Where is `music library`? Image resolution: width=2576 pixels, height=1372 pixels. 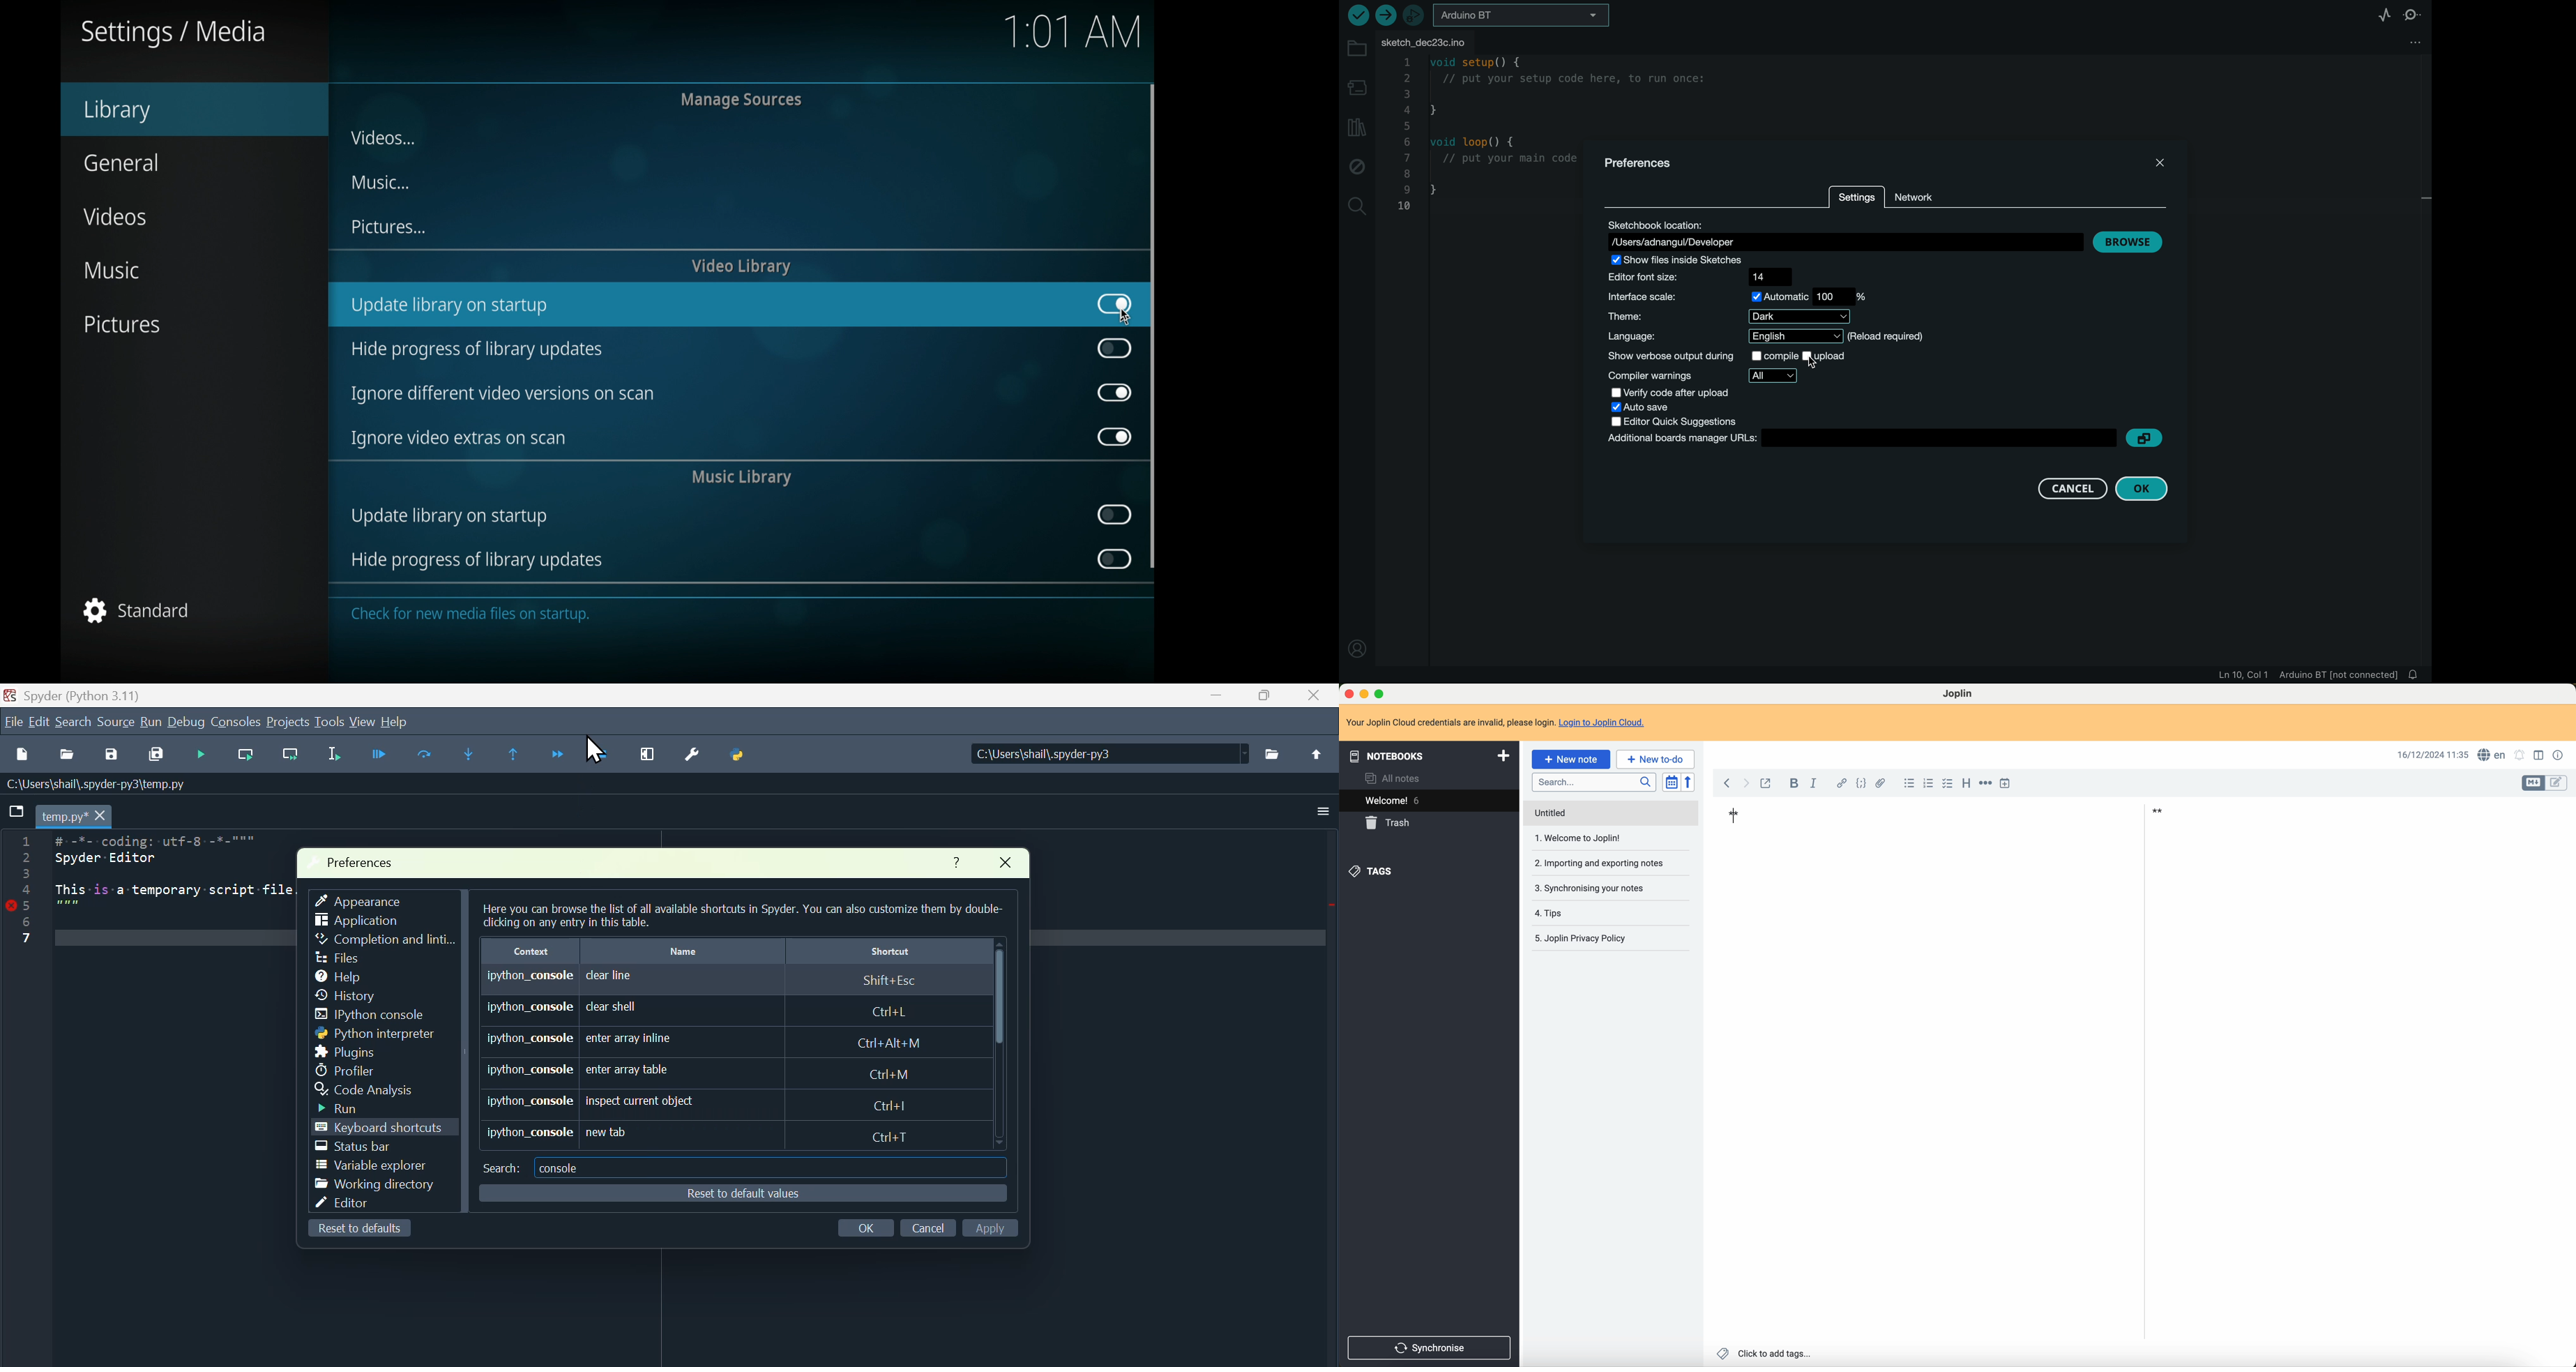
music library is located at coordinates (742, 478).